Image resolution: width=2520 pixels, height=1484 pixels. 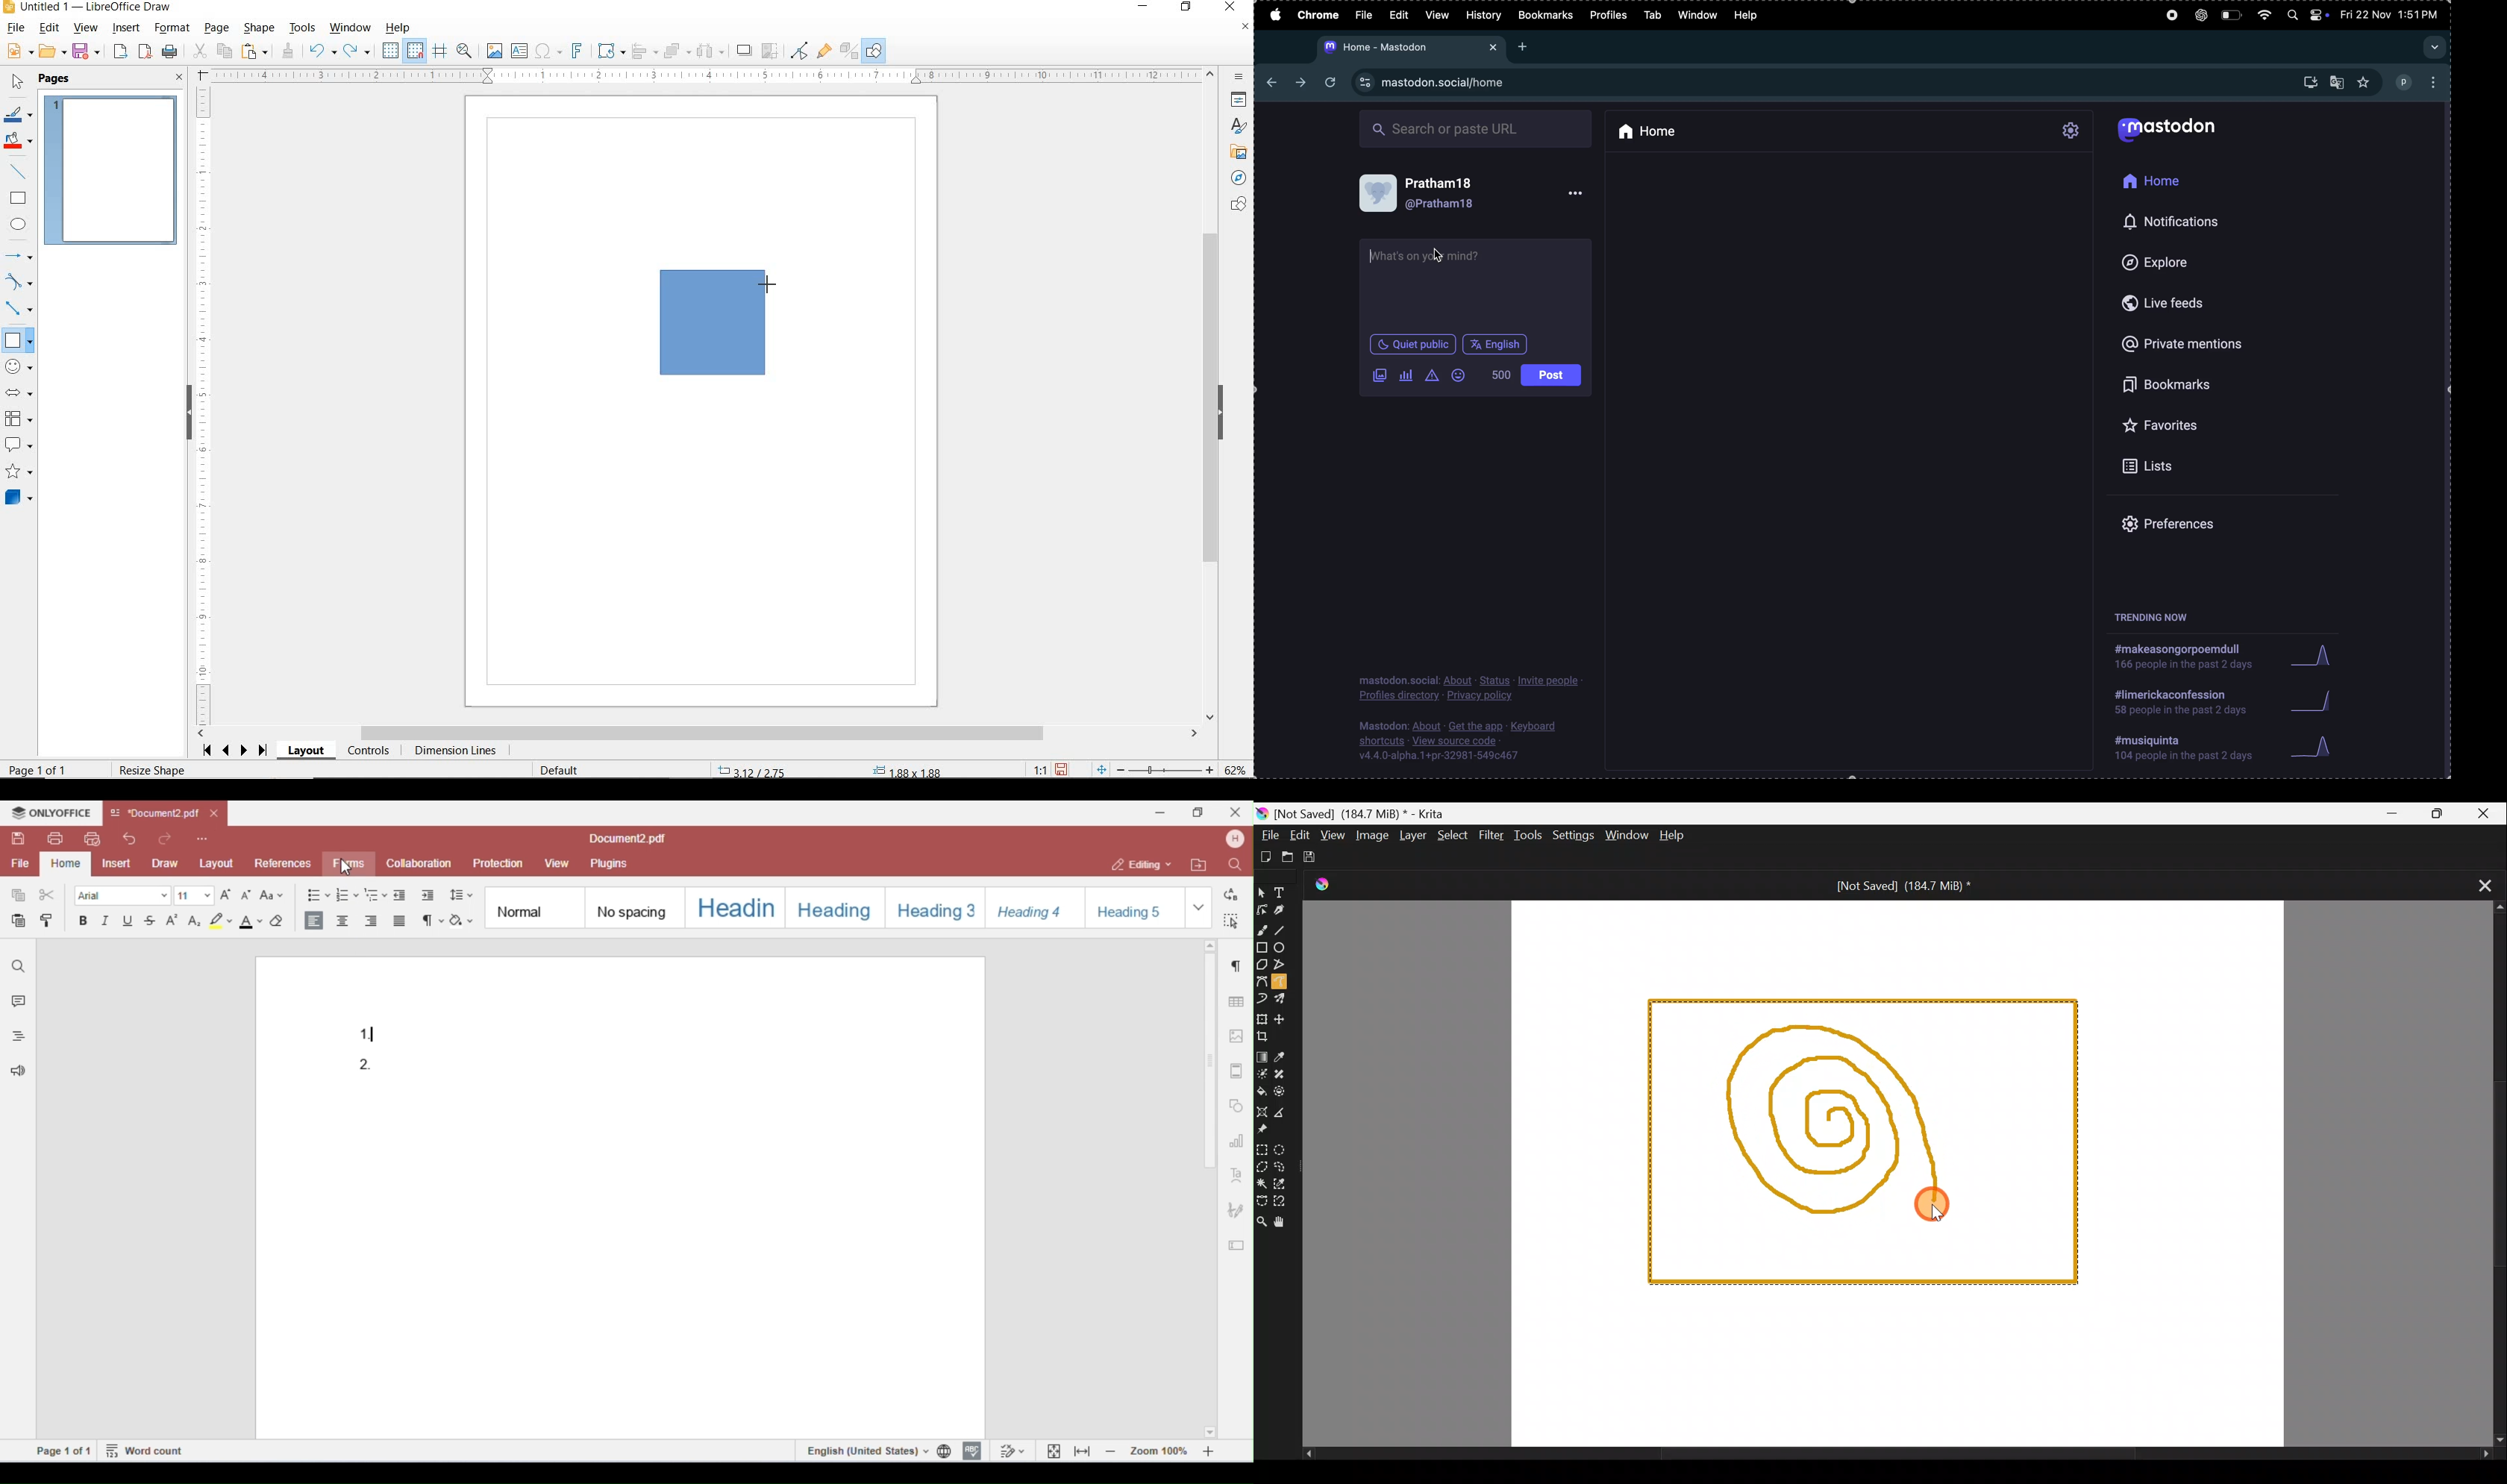 I want to click on SCROLLBAR, so click(x=698, y=733).